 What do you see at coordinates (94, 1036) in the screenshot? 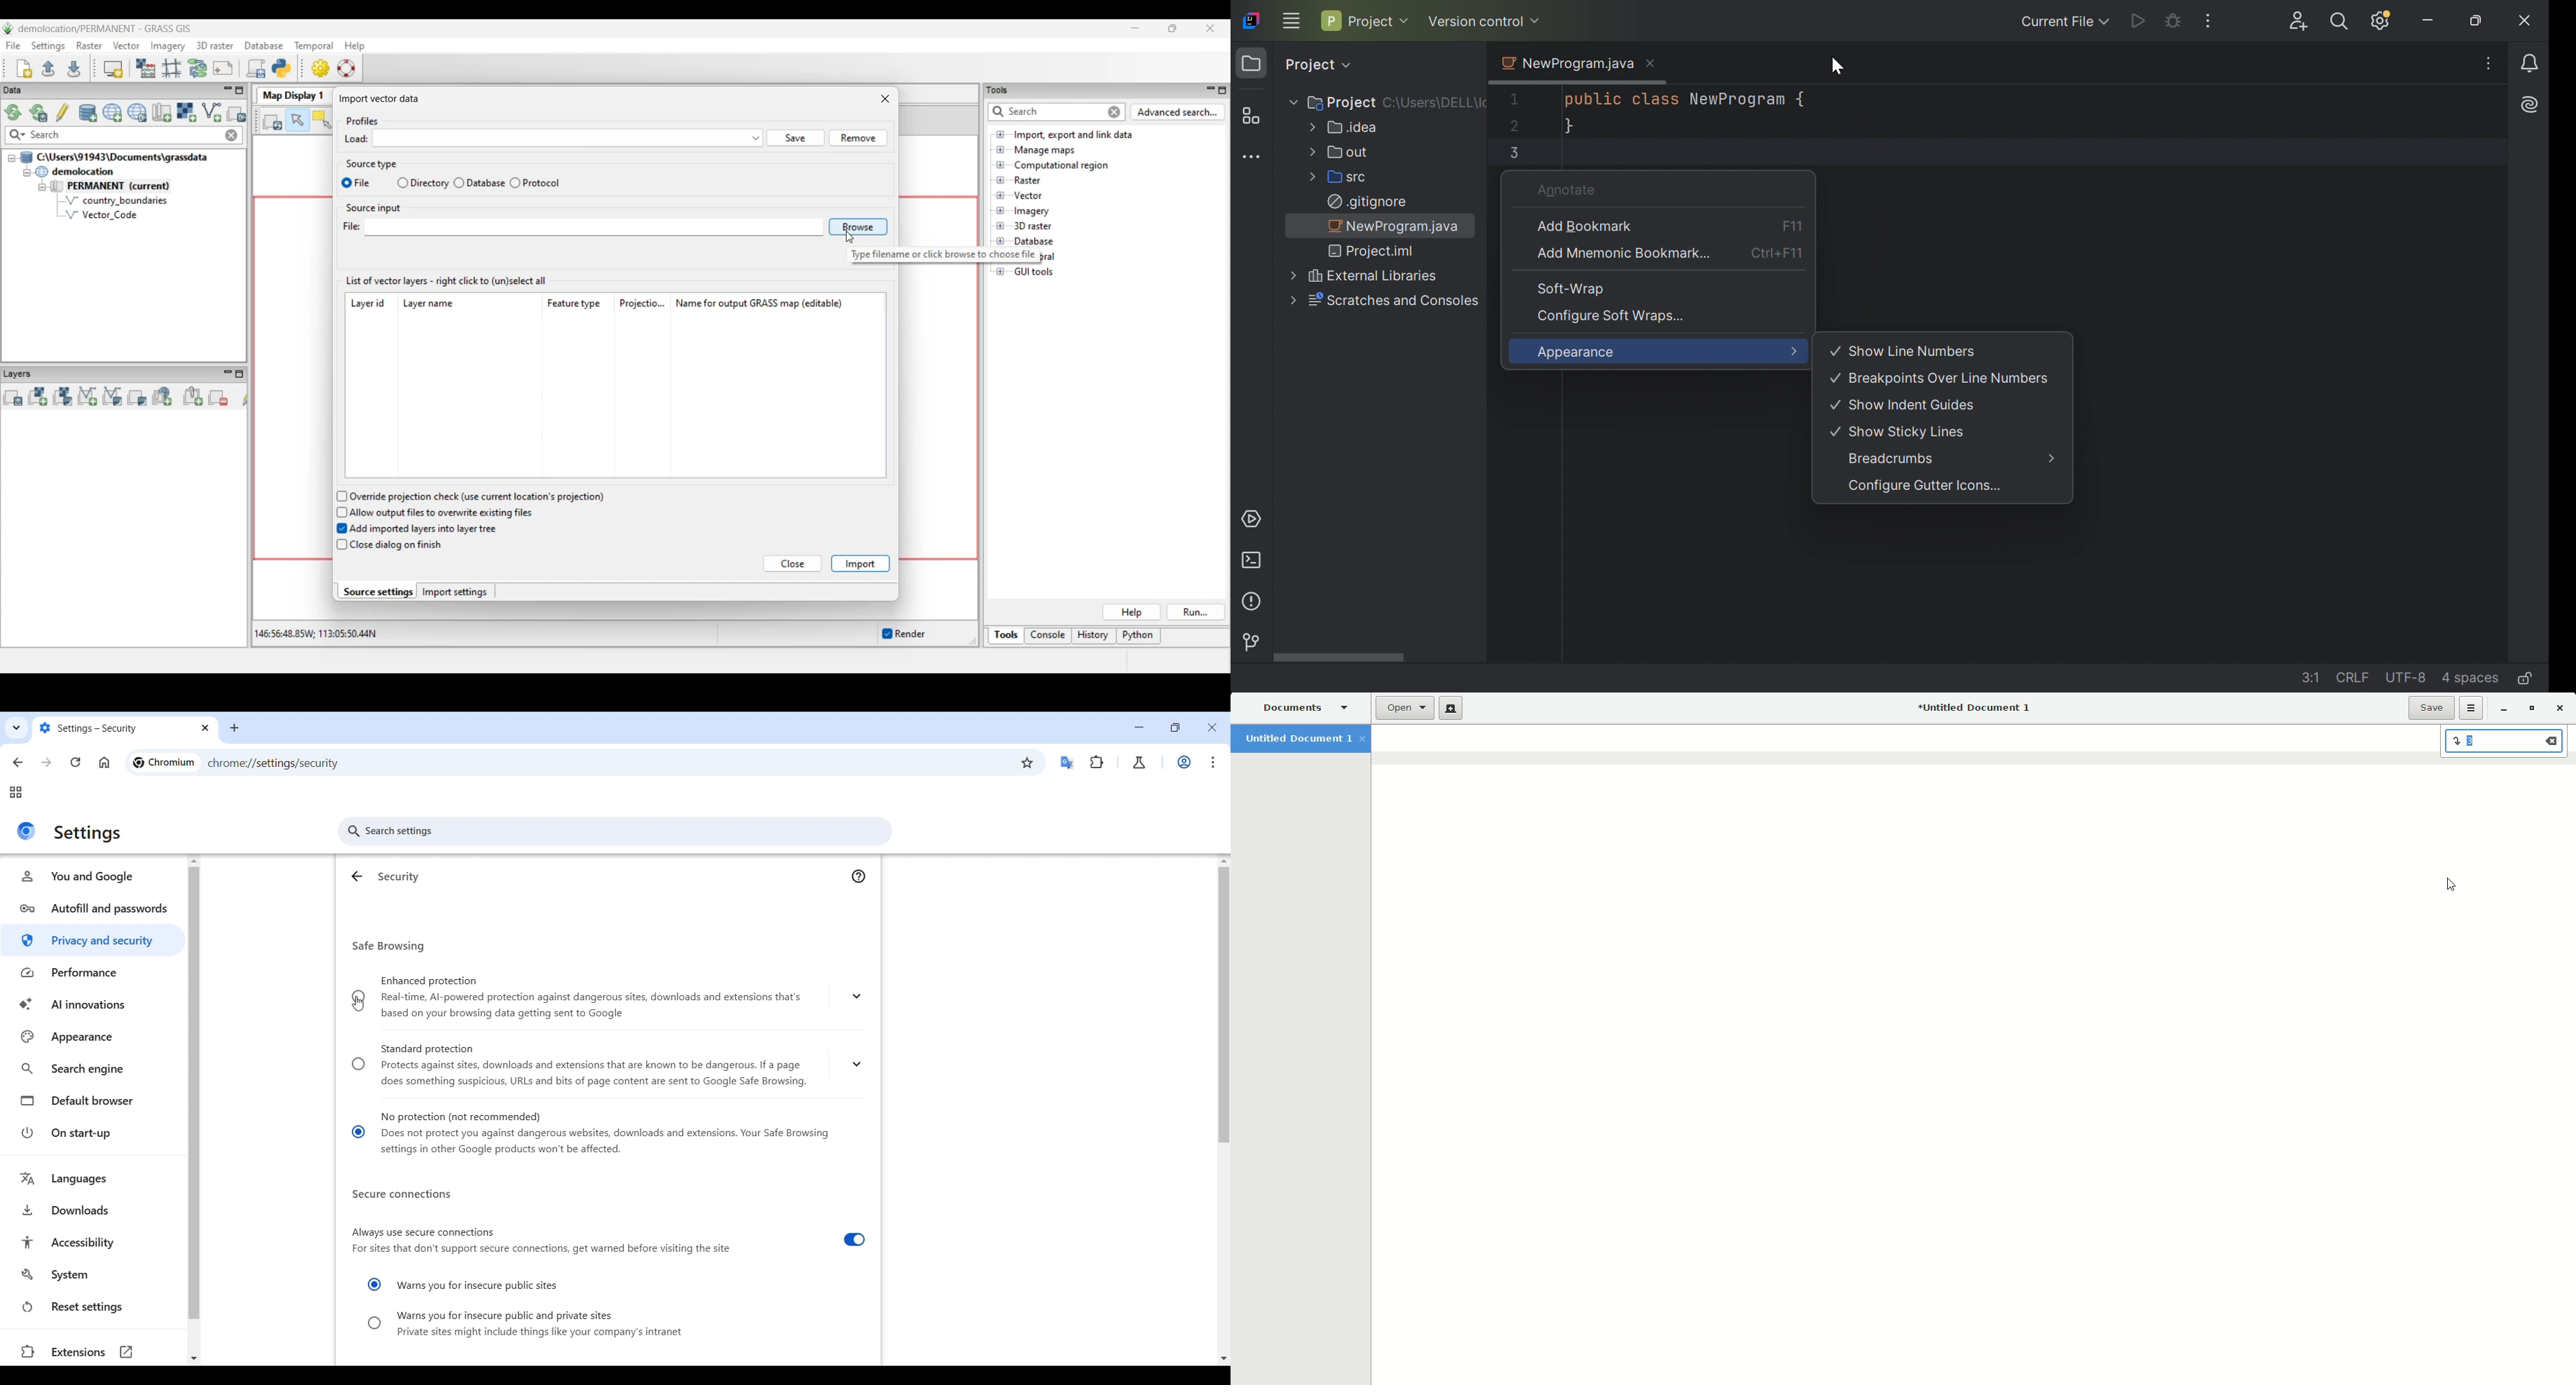
I see `Appearance` at bounding box center [94, 1036].